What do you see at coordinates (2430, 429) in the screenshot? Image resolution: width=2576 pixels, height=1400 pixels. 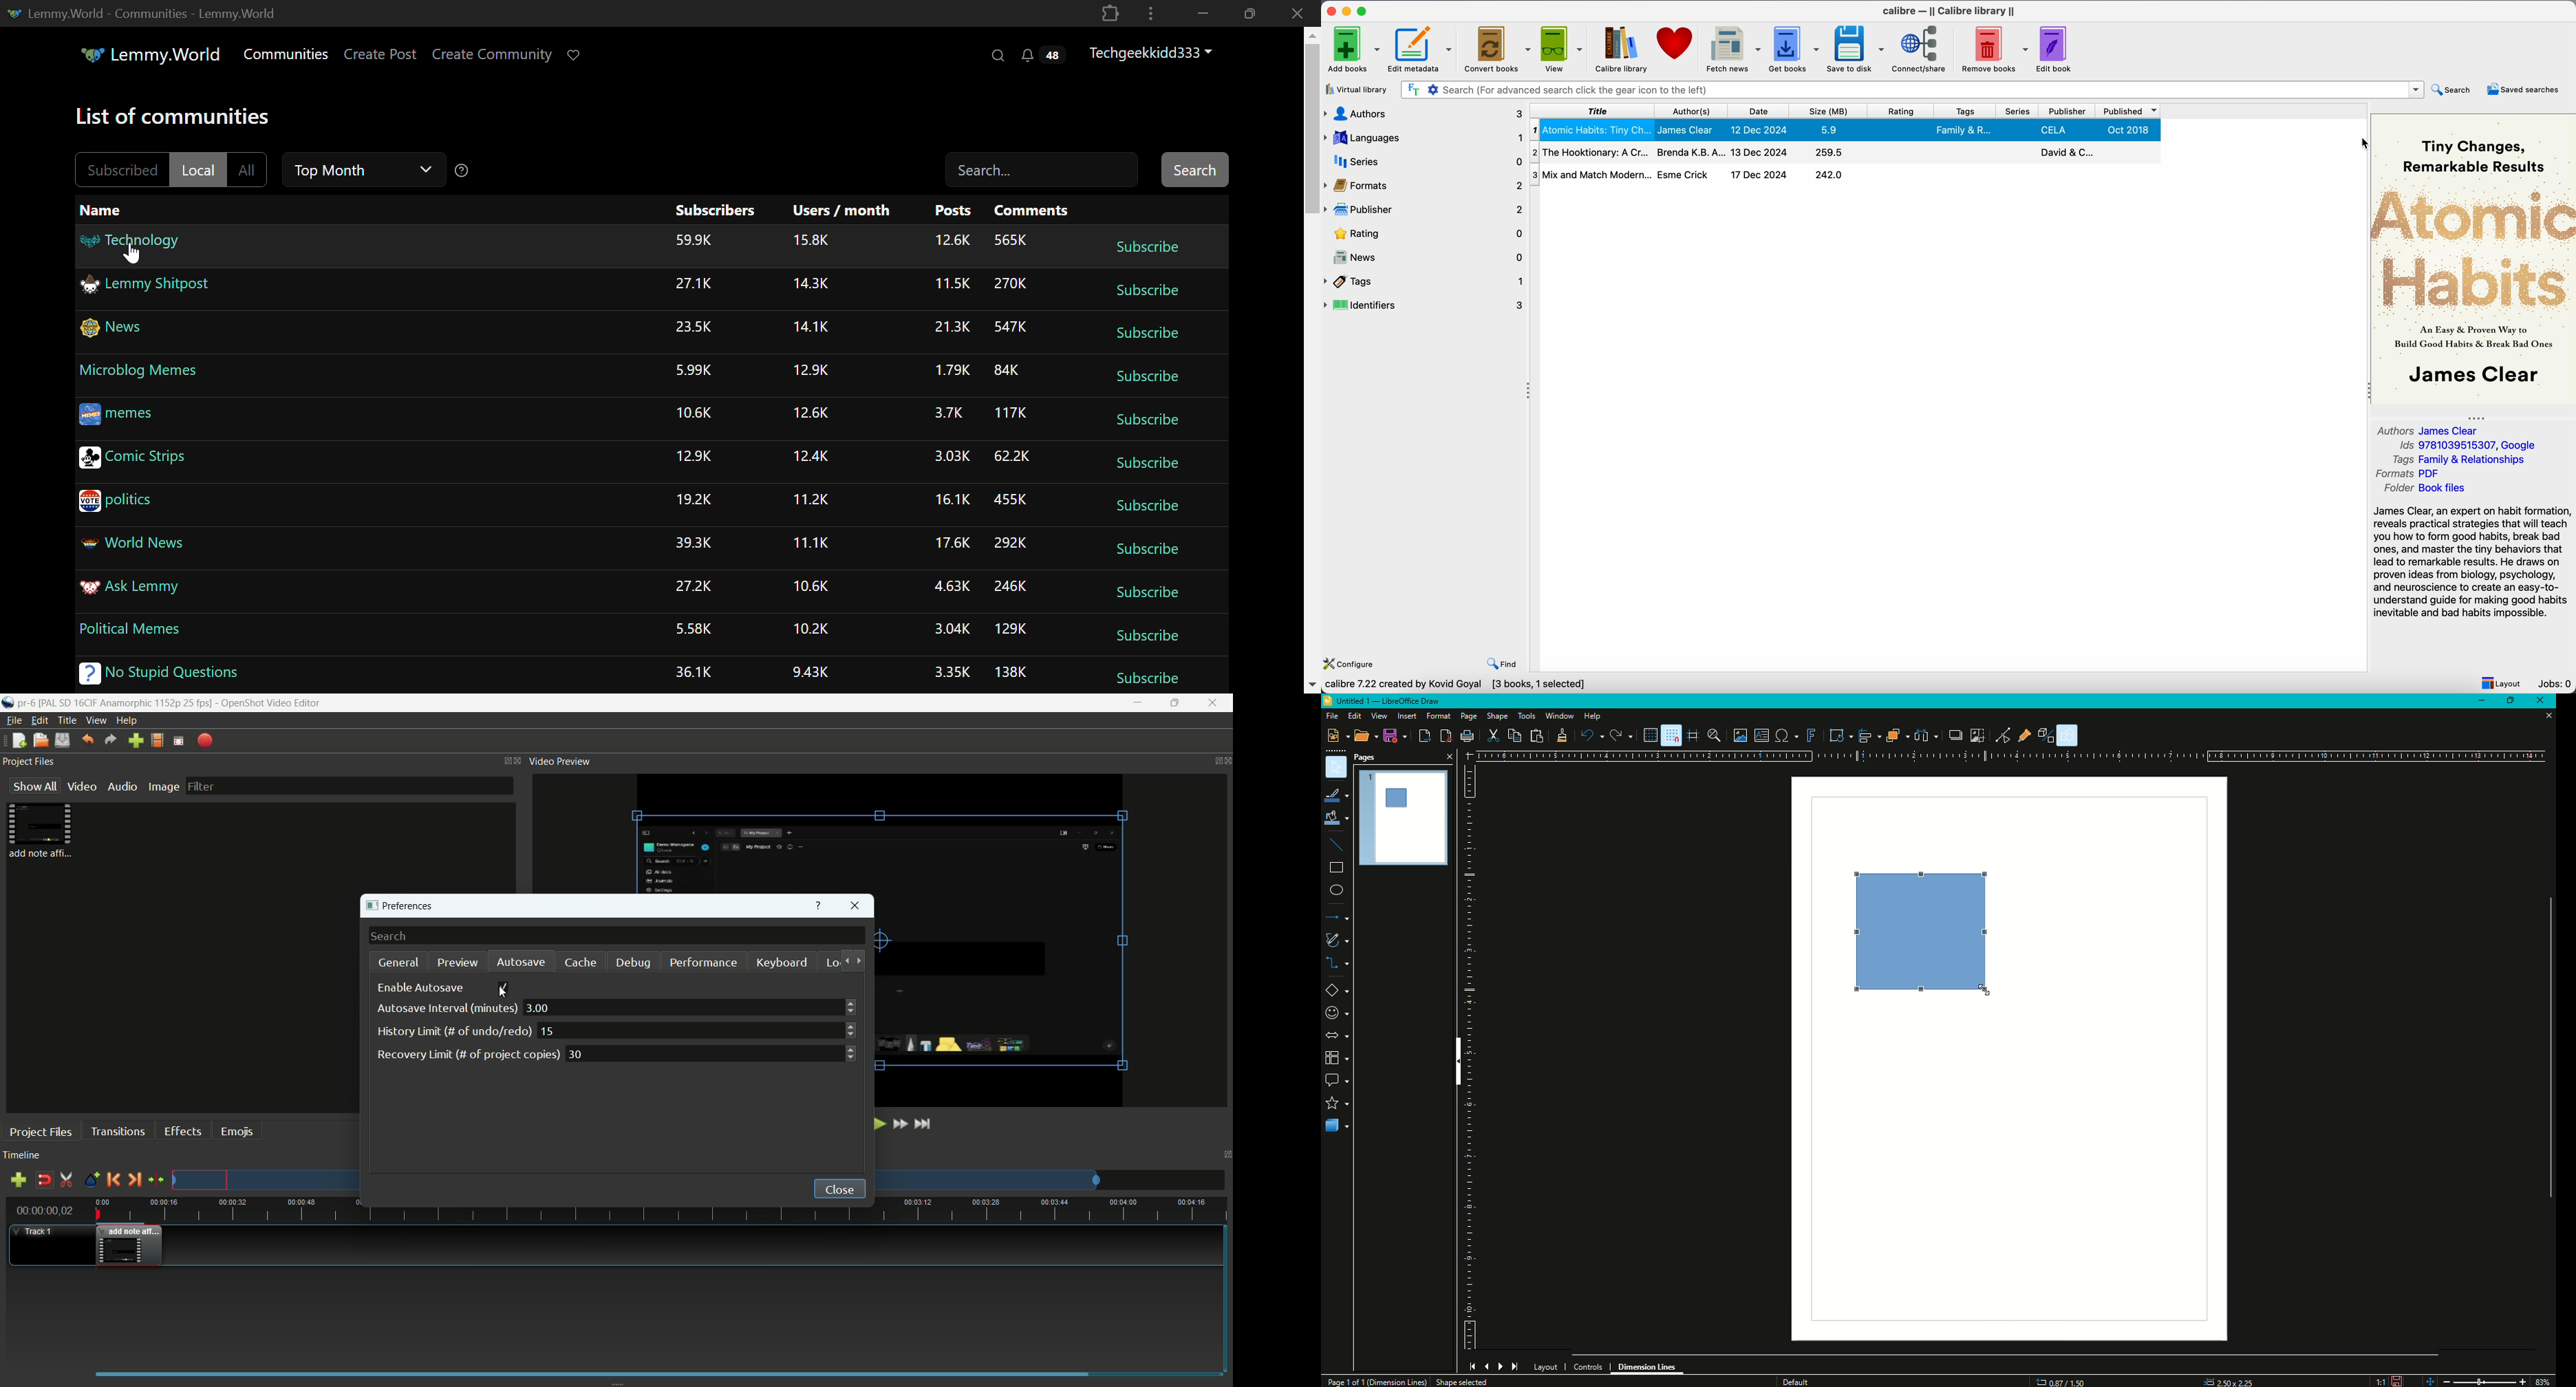 I see `Authors James Clear` at bounding box center [2430, 429].